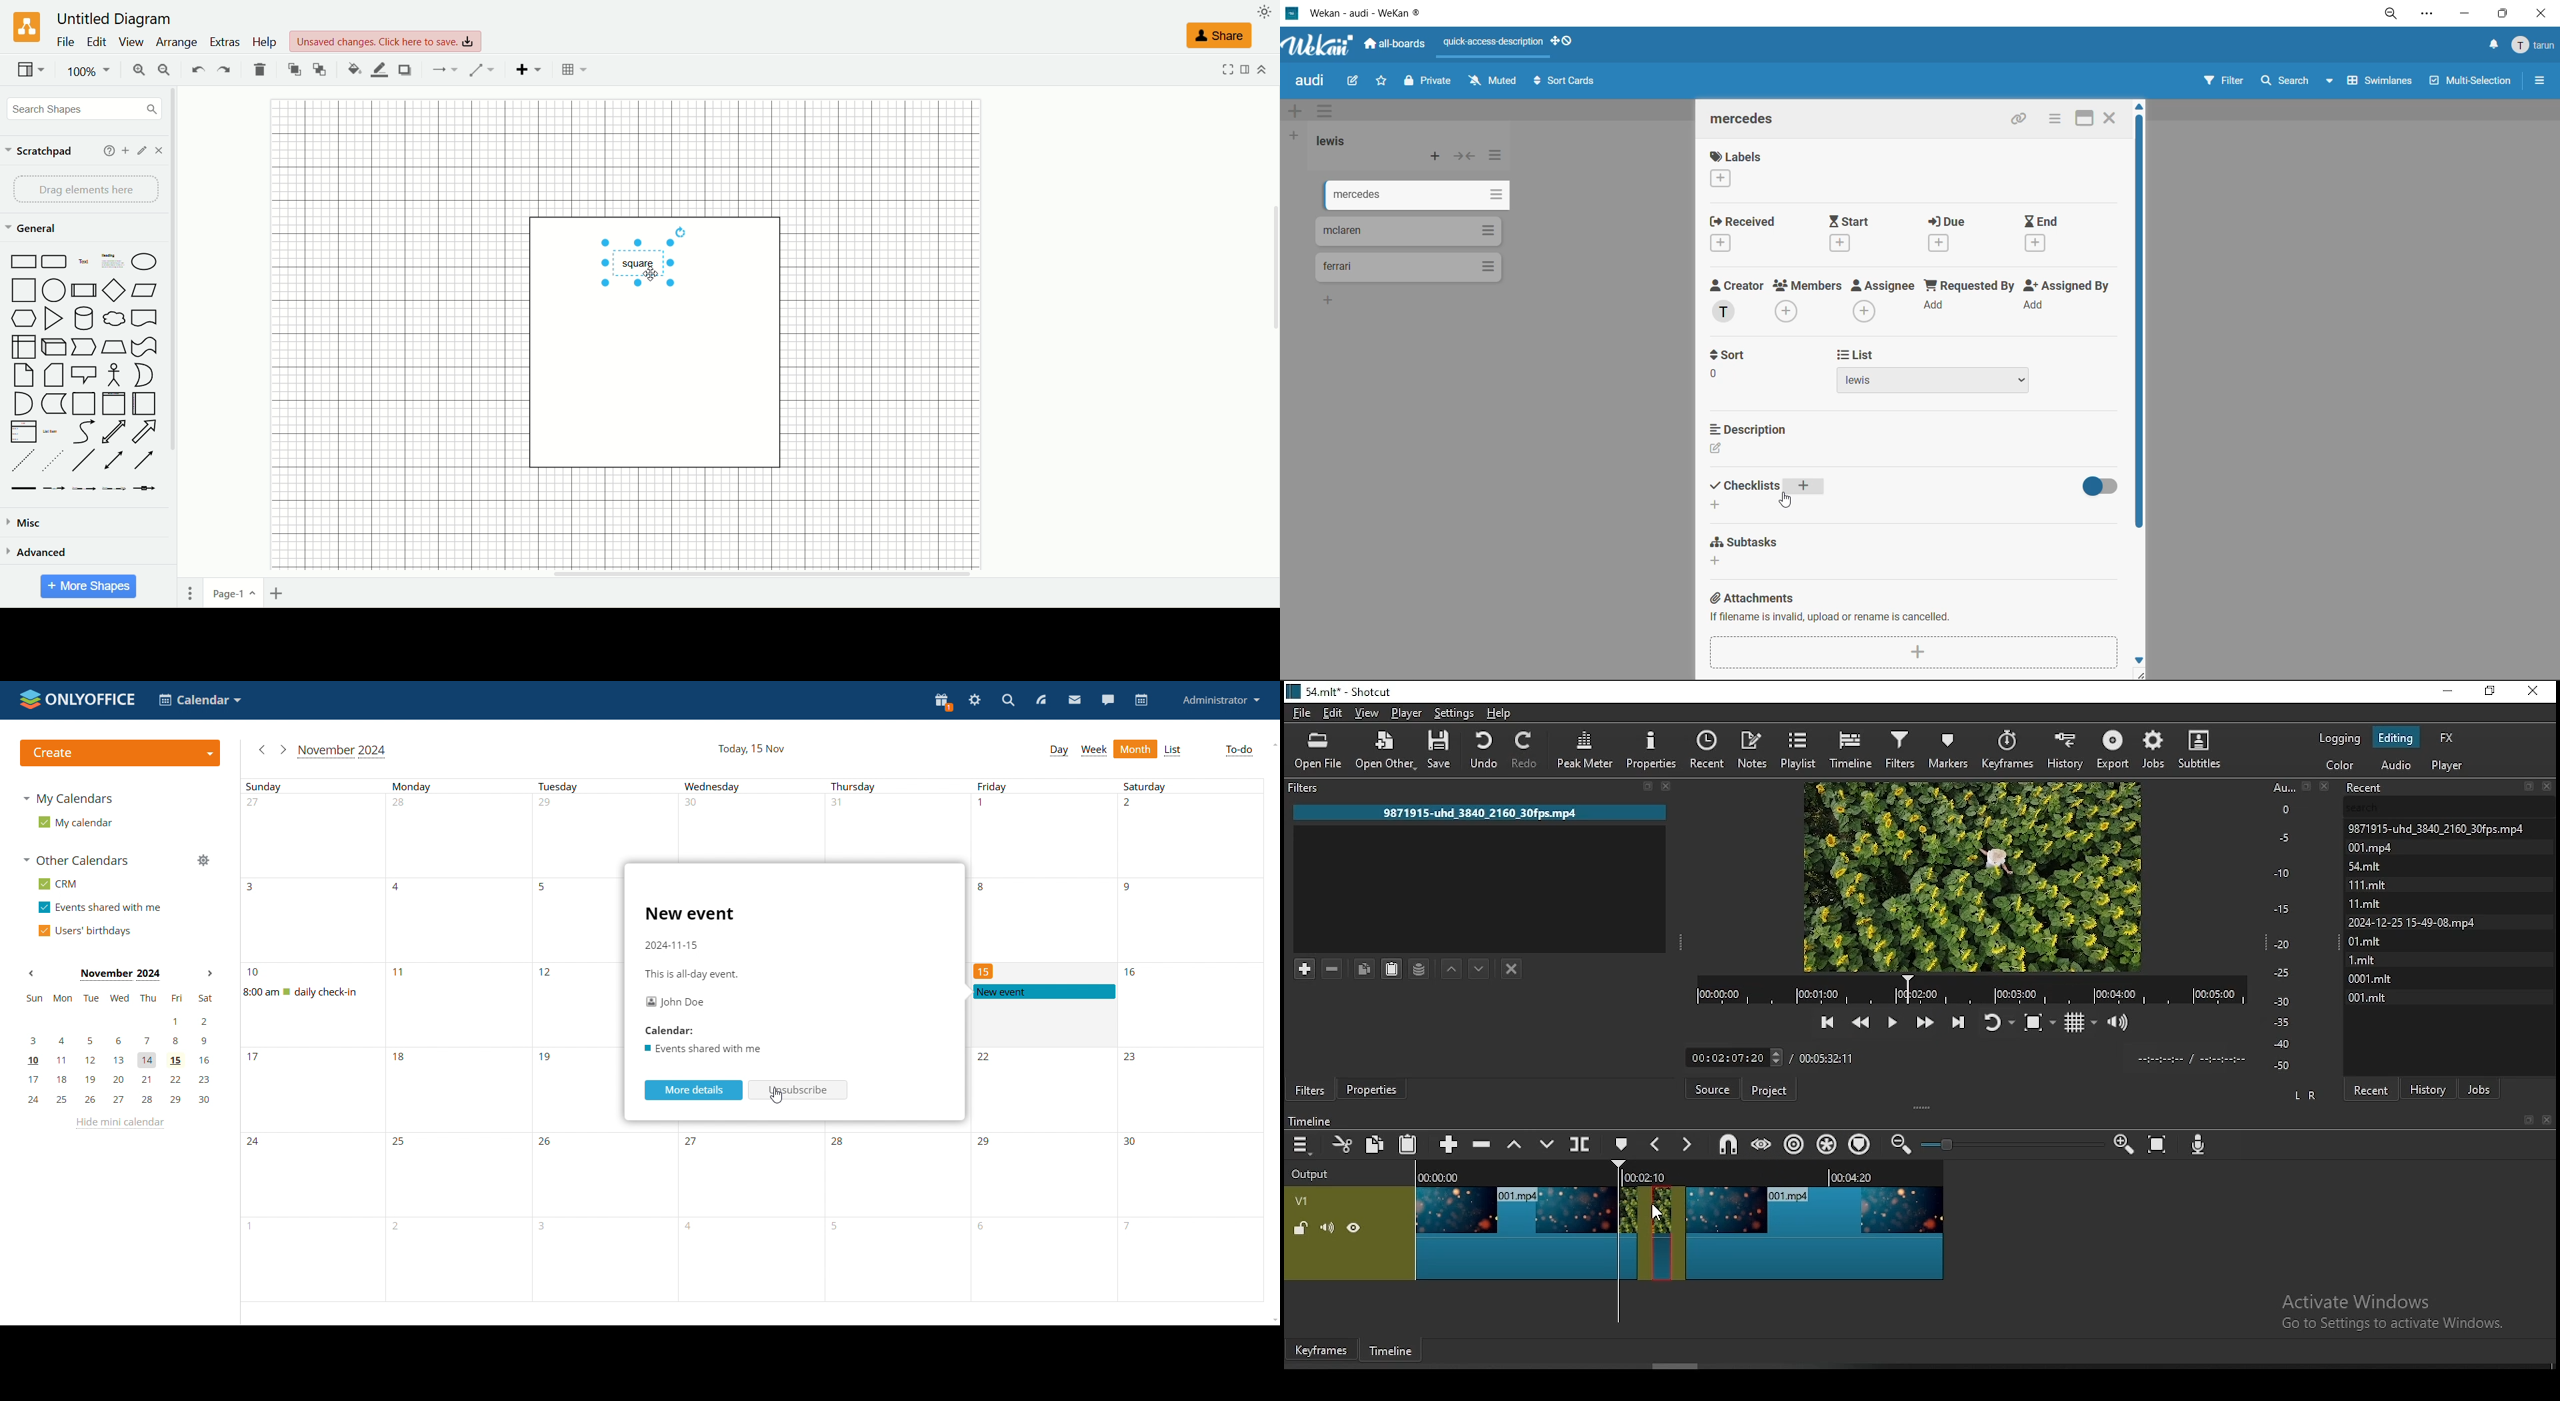  I want to click on Number, so click(549, 974).